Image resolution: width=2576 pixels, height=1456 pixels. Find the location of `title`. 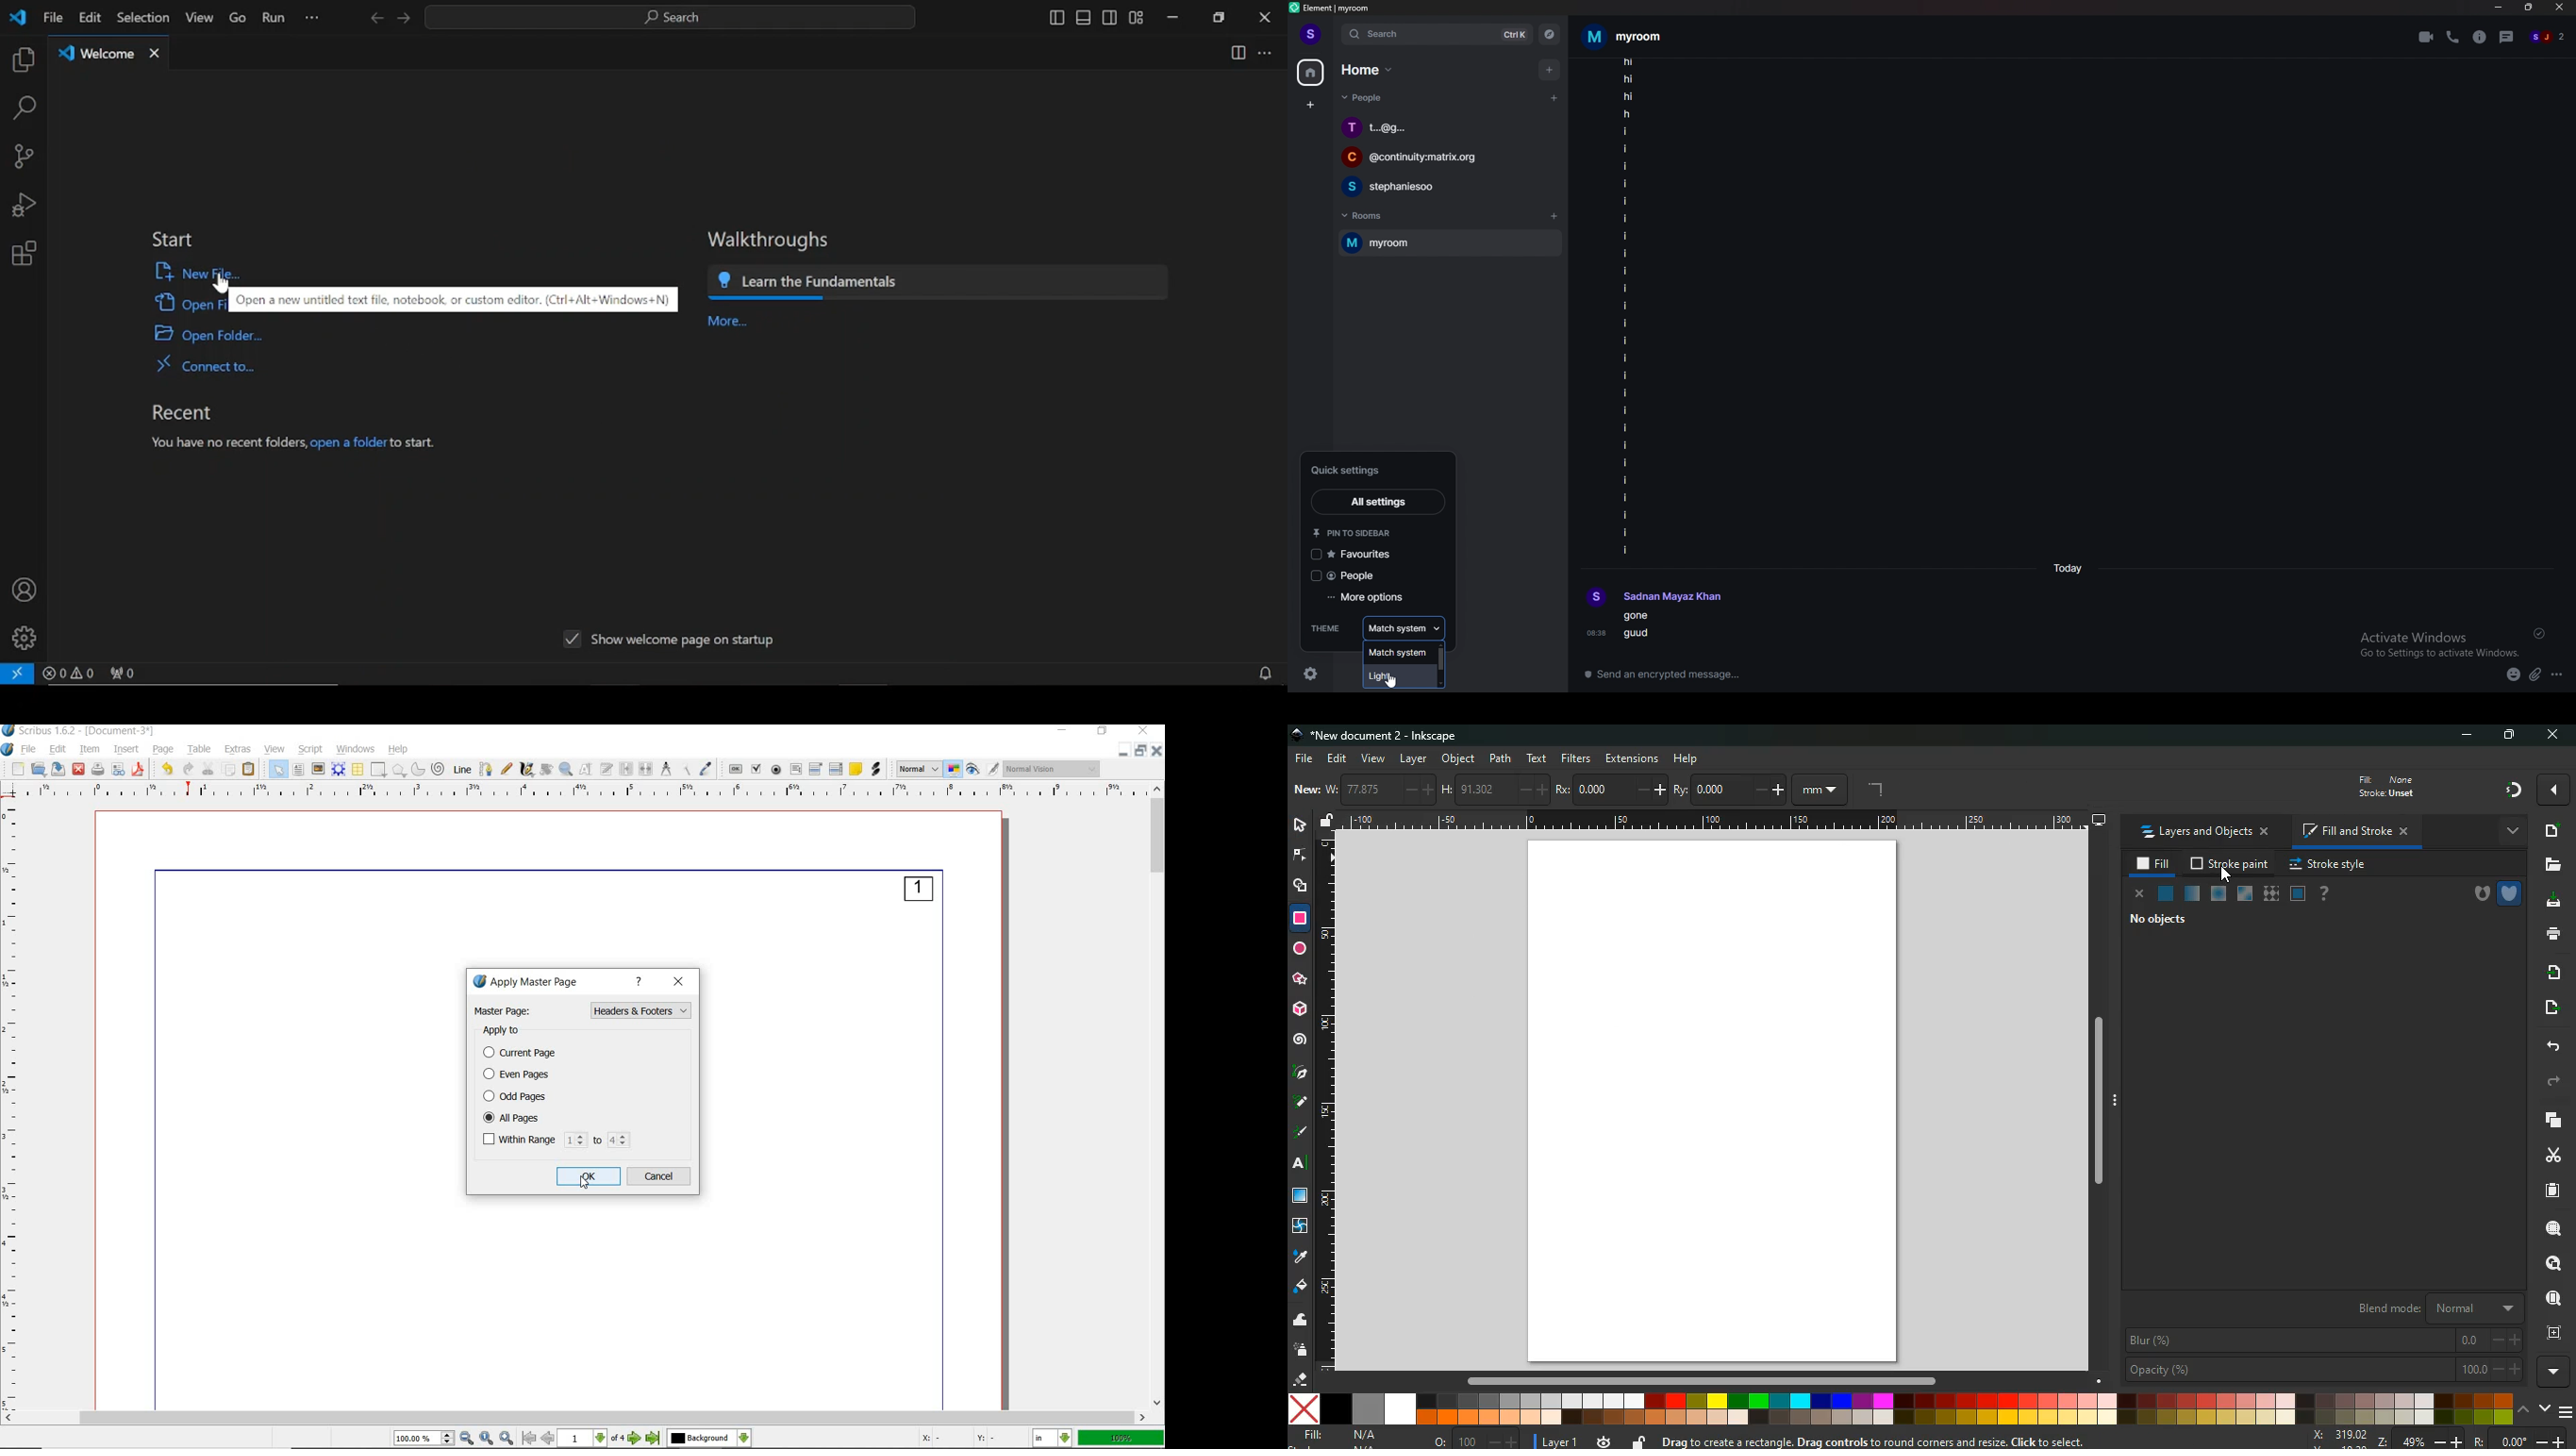

title is located at coordinates (1335, 7).